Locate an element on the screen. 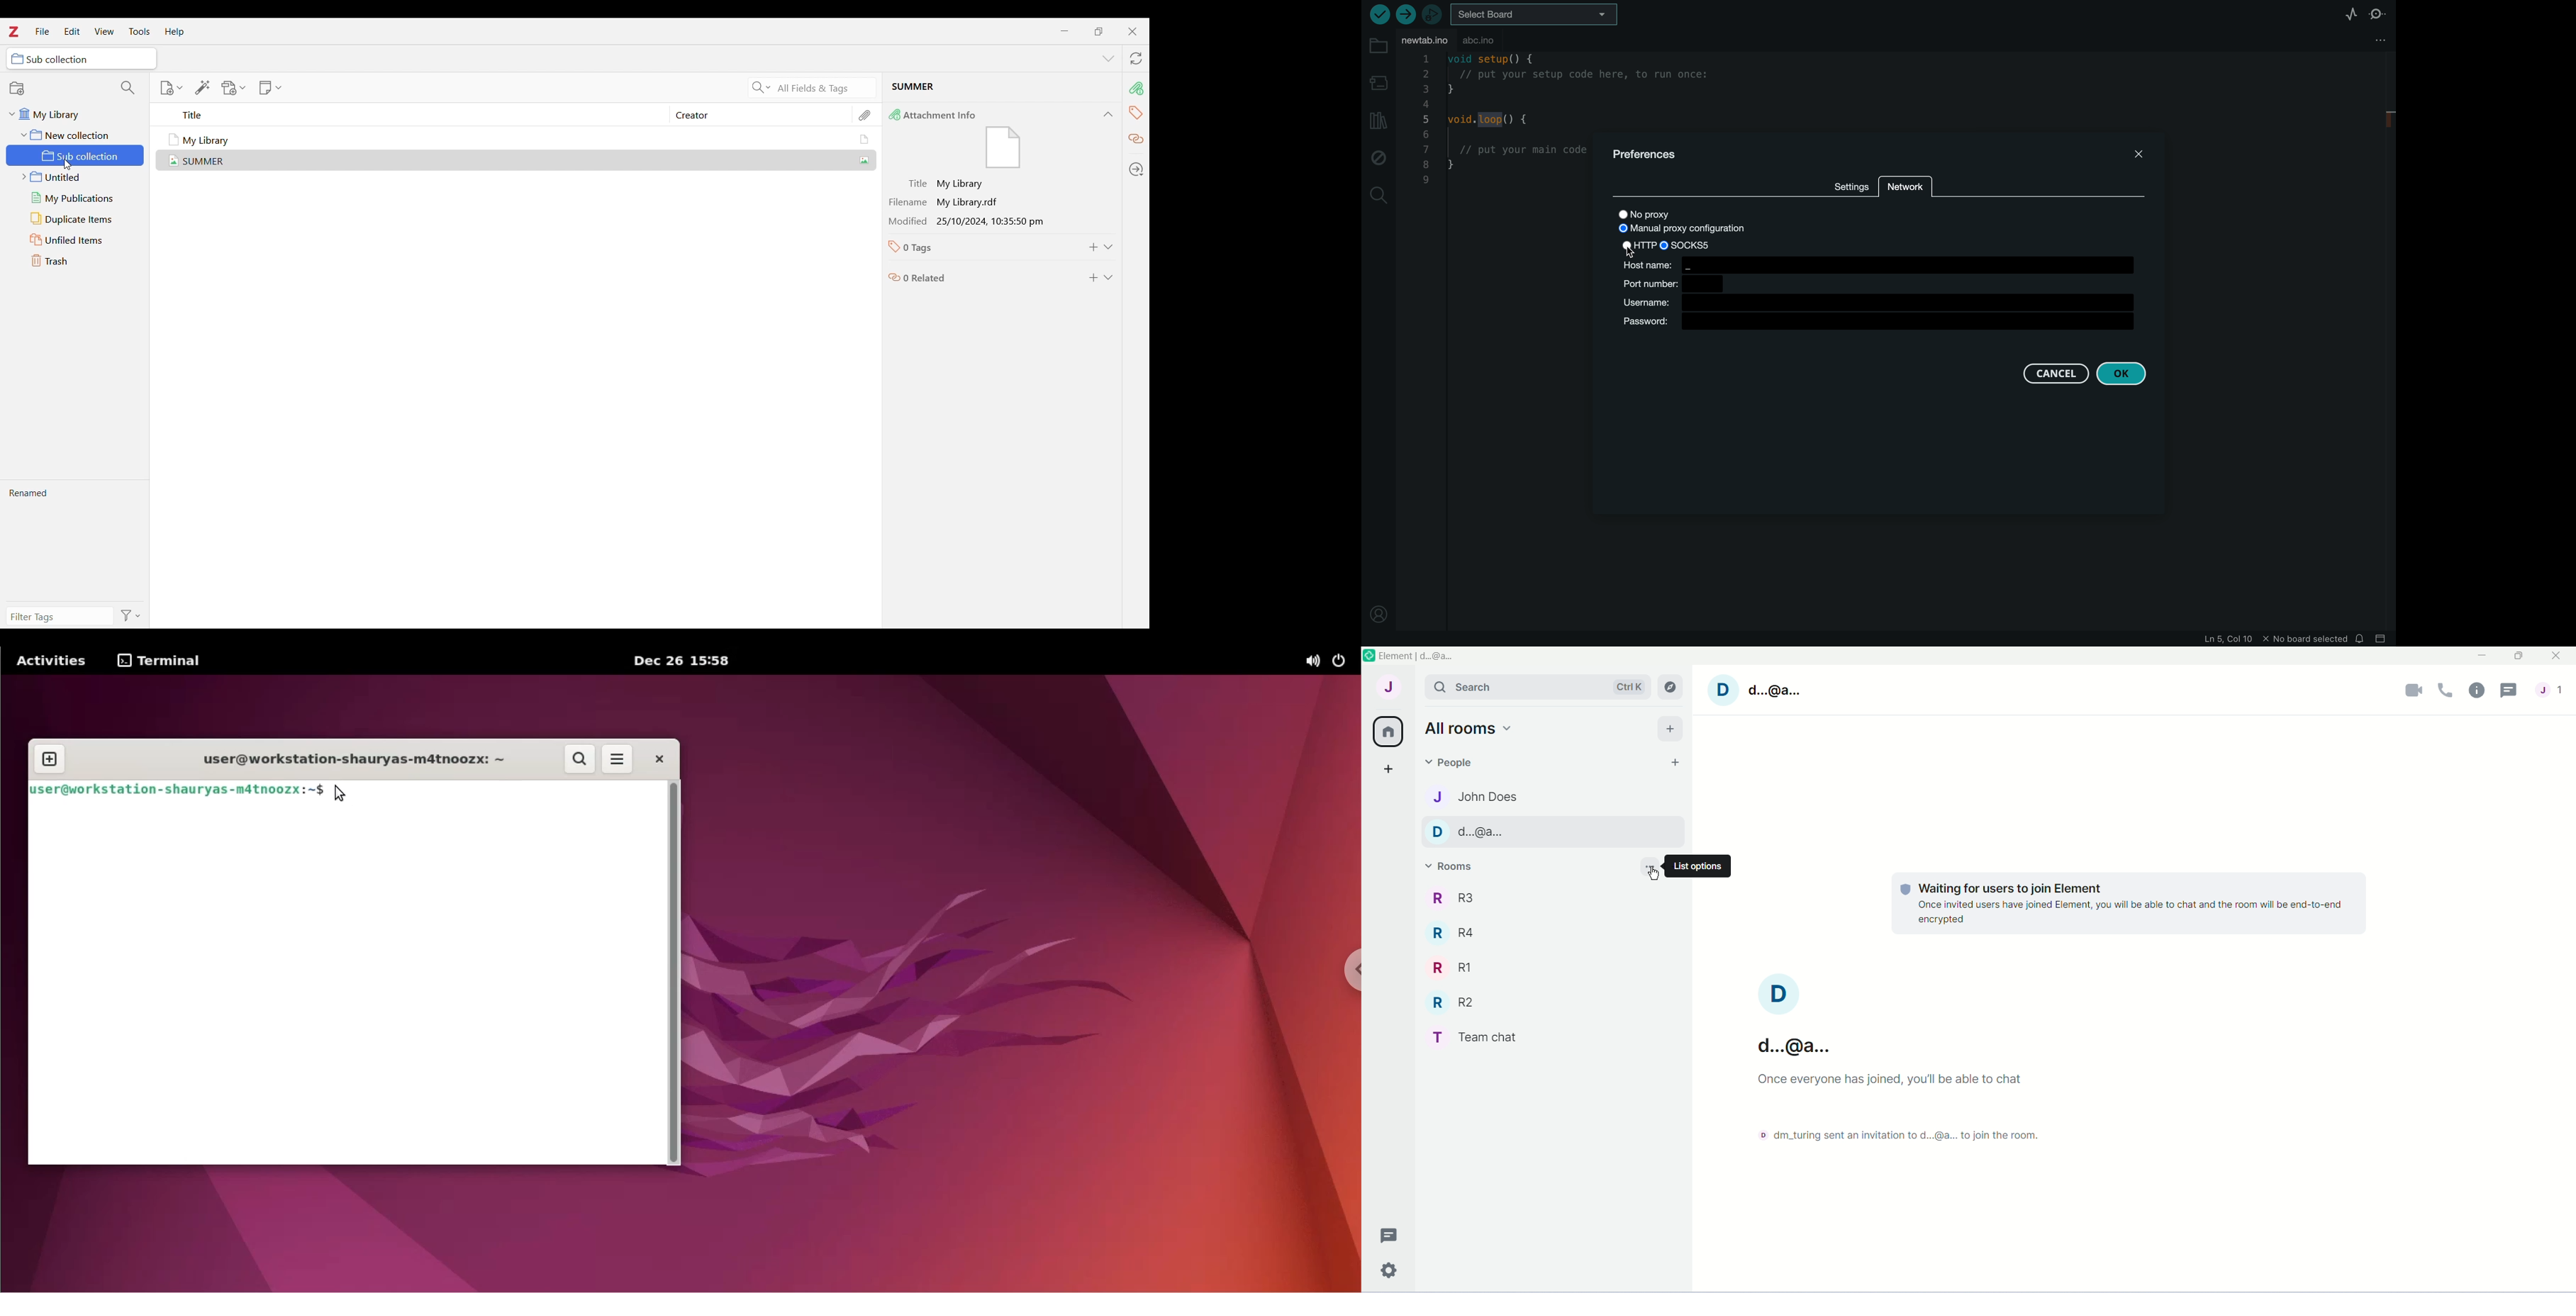 This screenshot has height=1316, width=2576. Rooms is located at coordinates (1455, 868).